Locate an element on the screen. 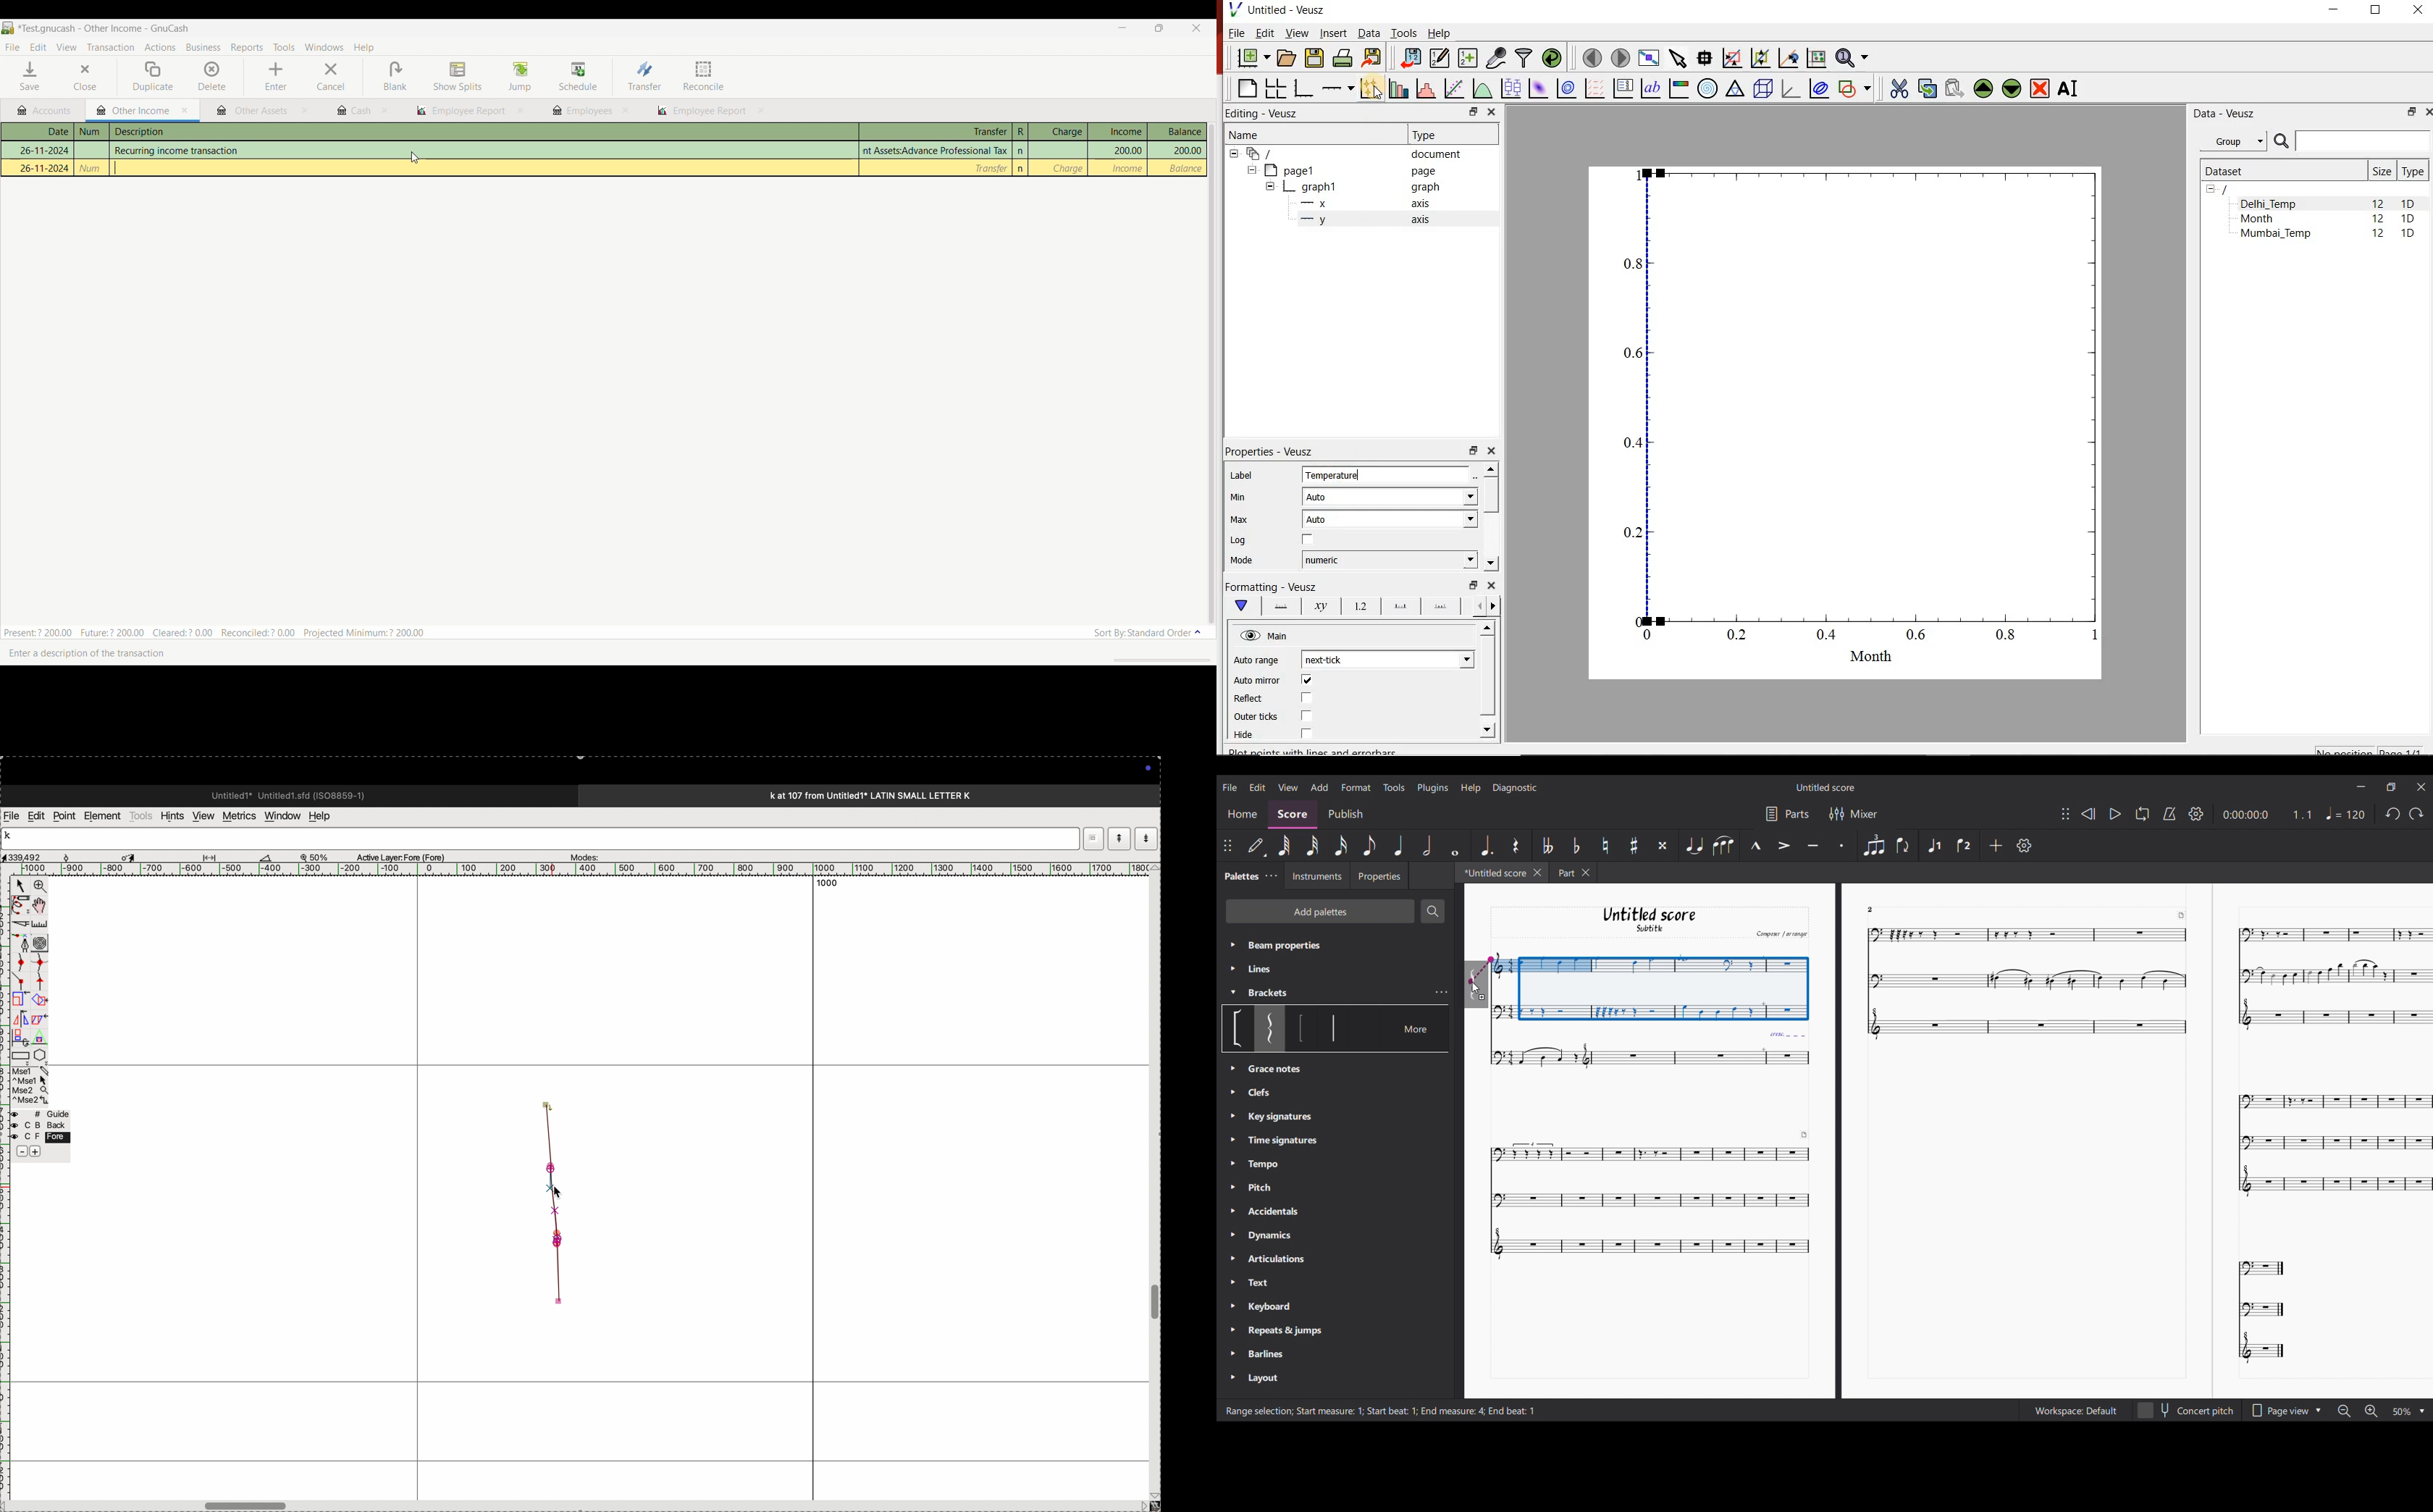 This screenshot has width=2436, height=1512. cut is located at coordinates (19, 924).